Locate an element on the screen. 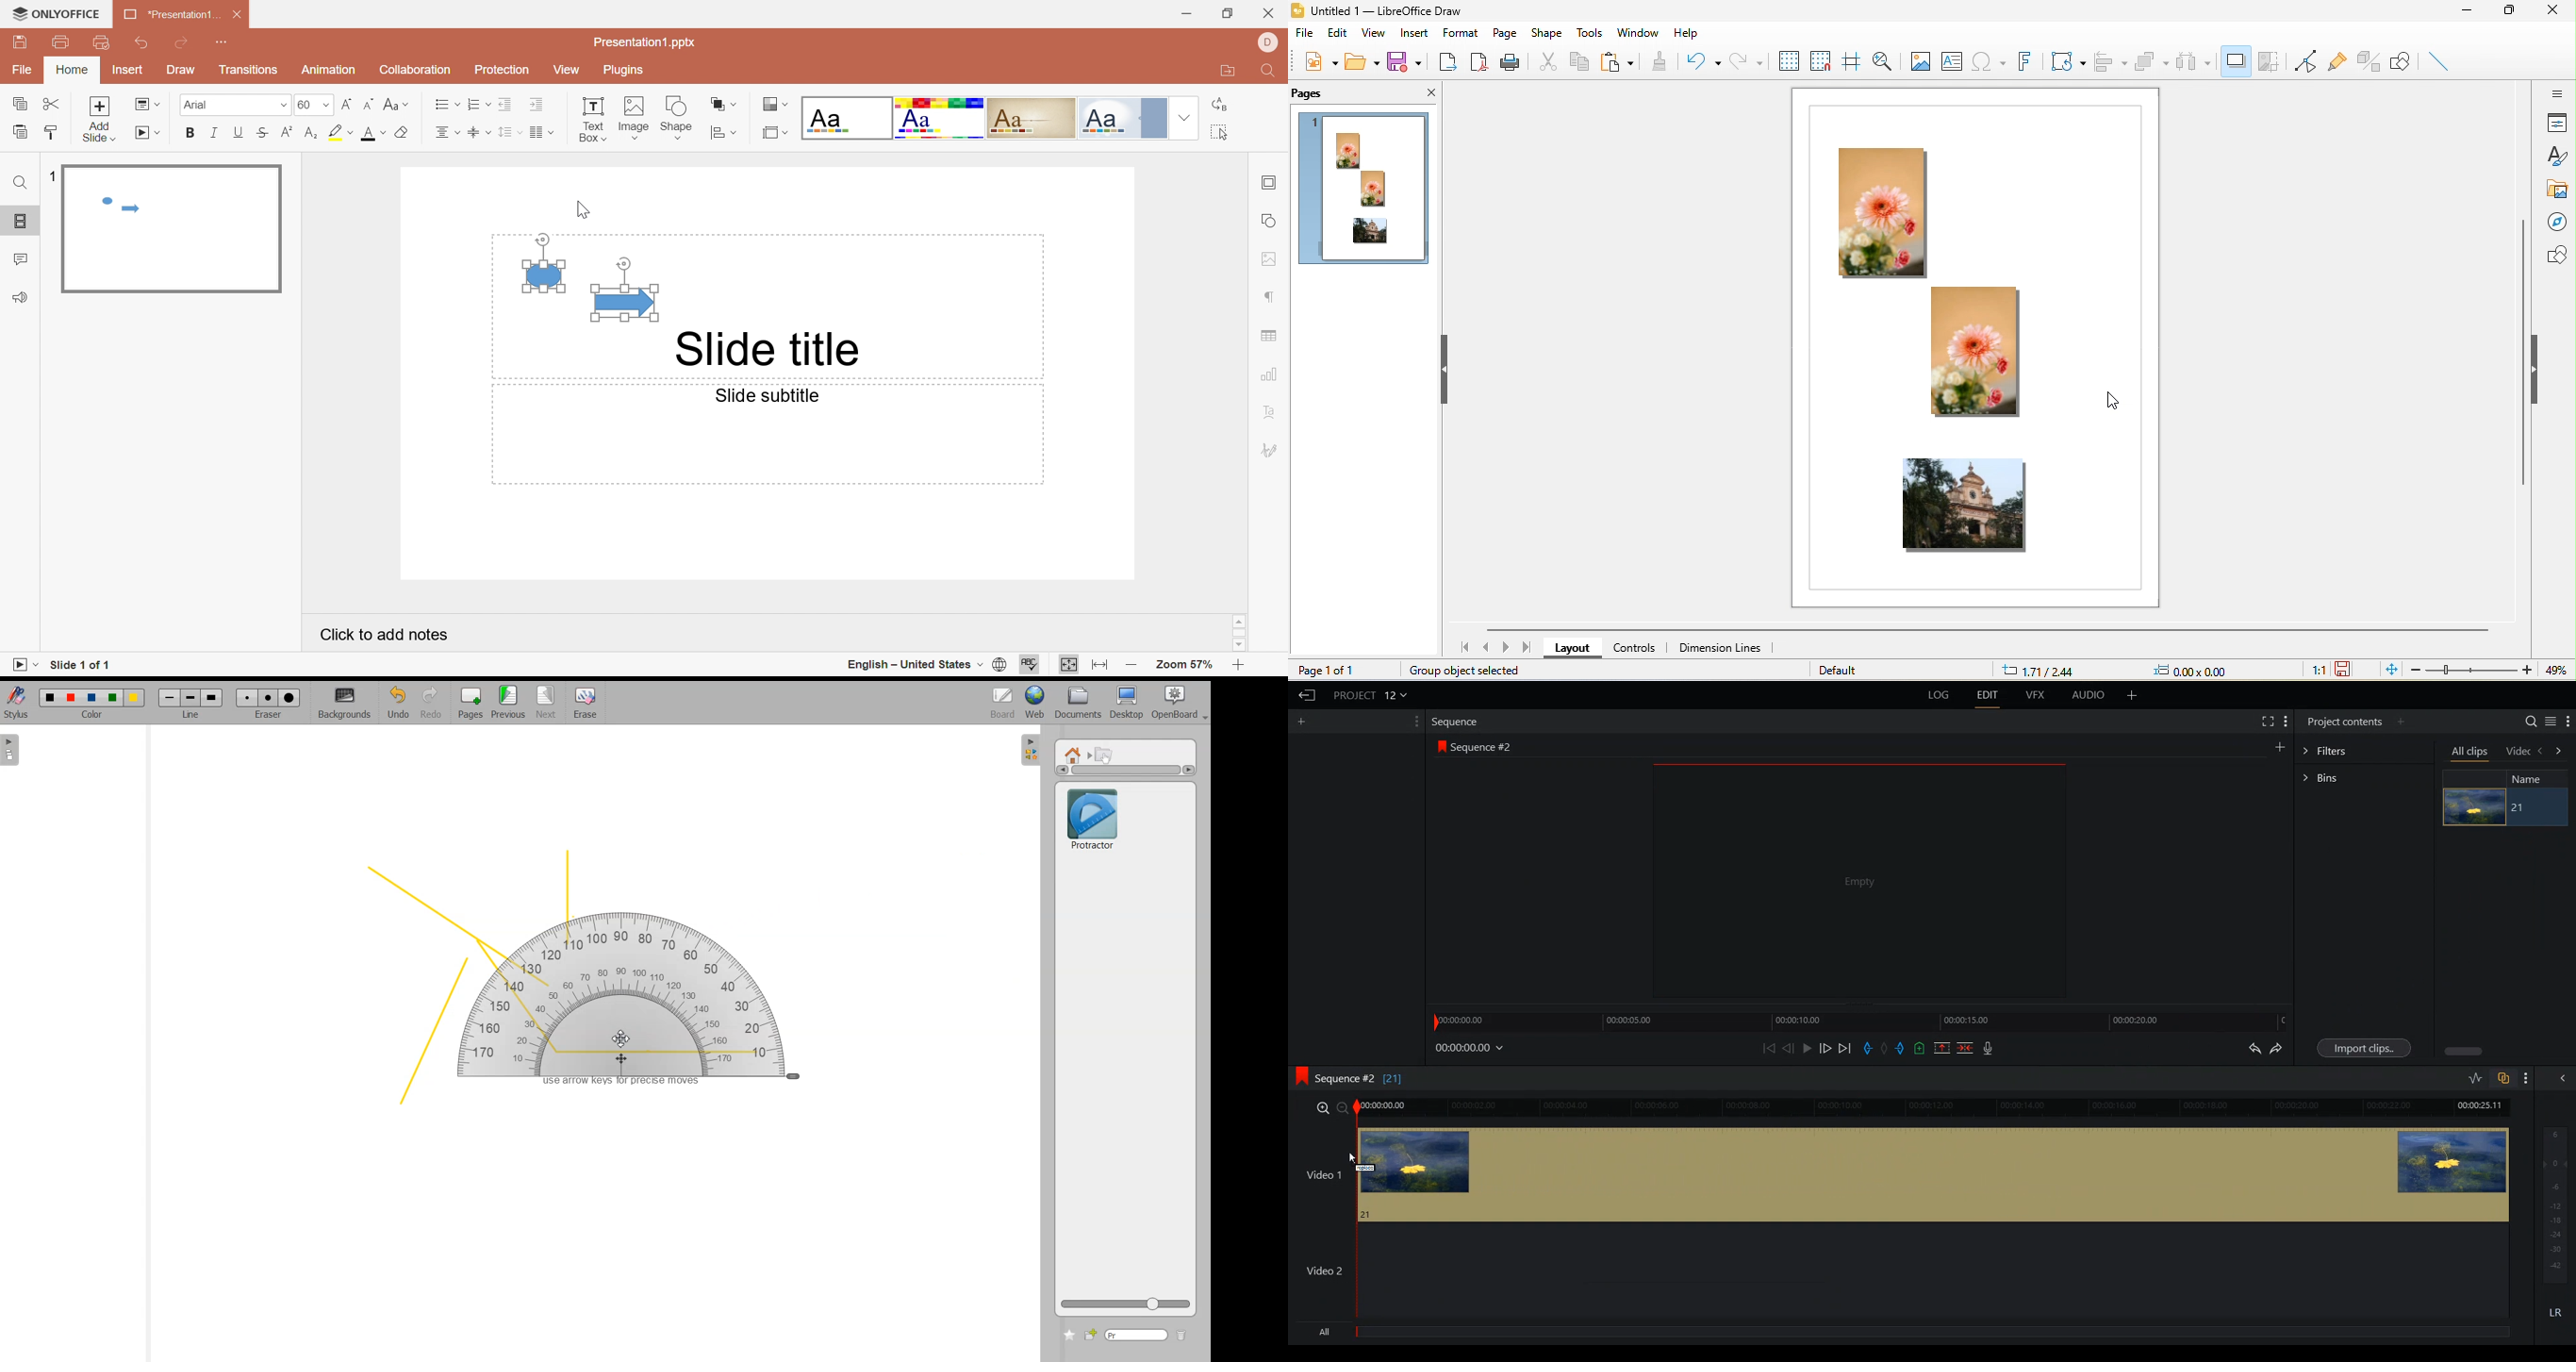  Line spacing is located at coordinates (508, 132).